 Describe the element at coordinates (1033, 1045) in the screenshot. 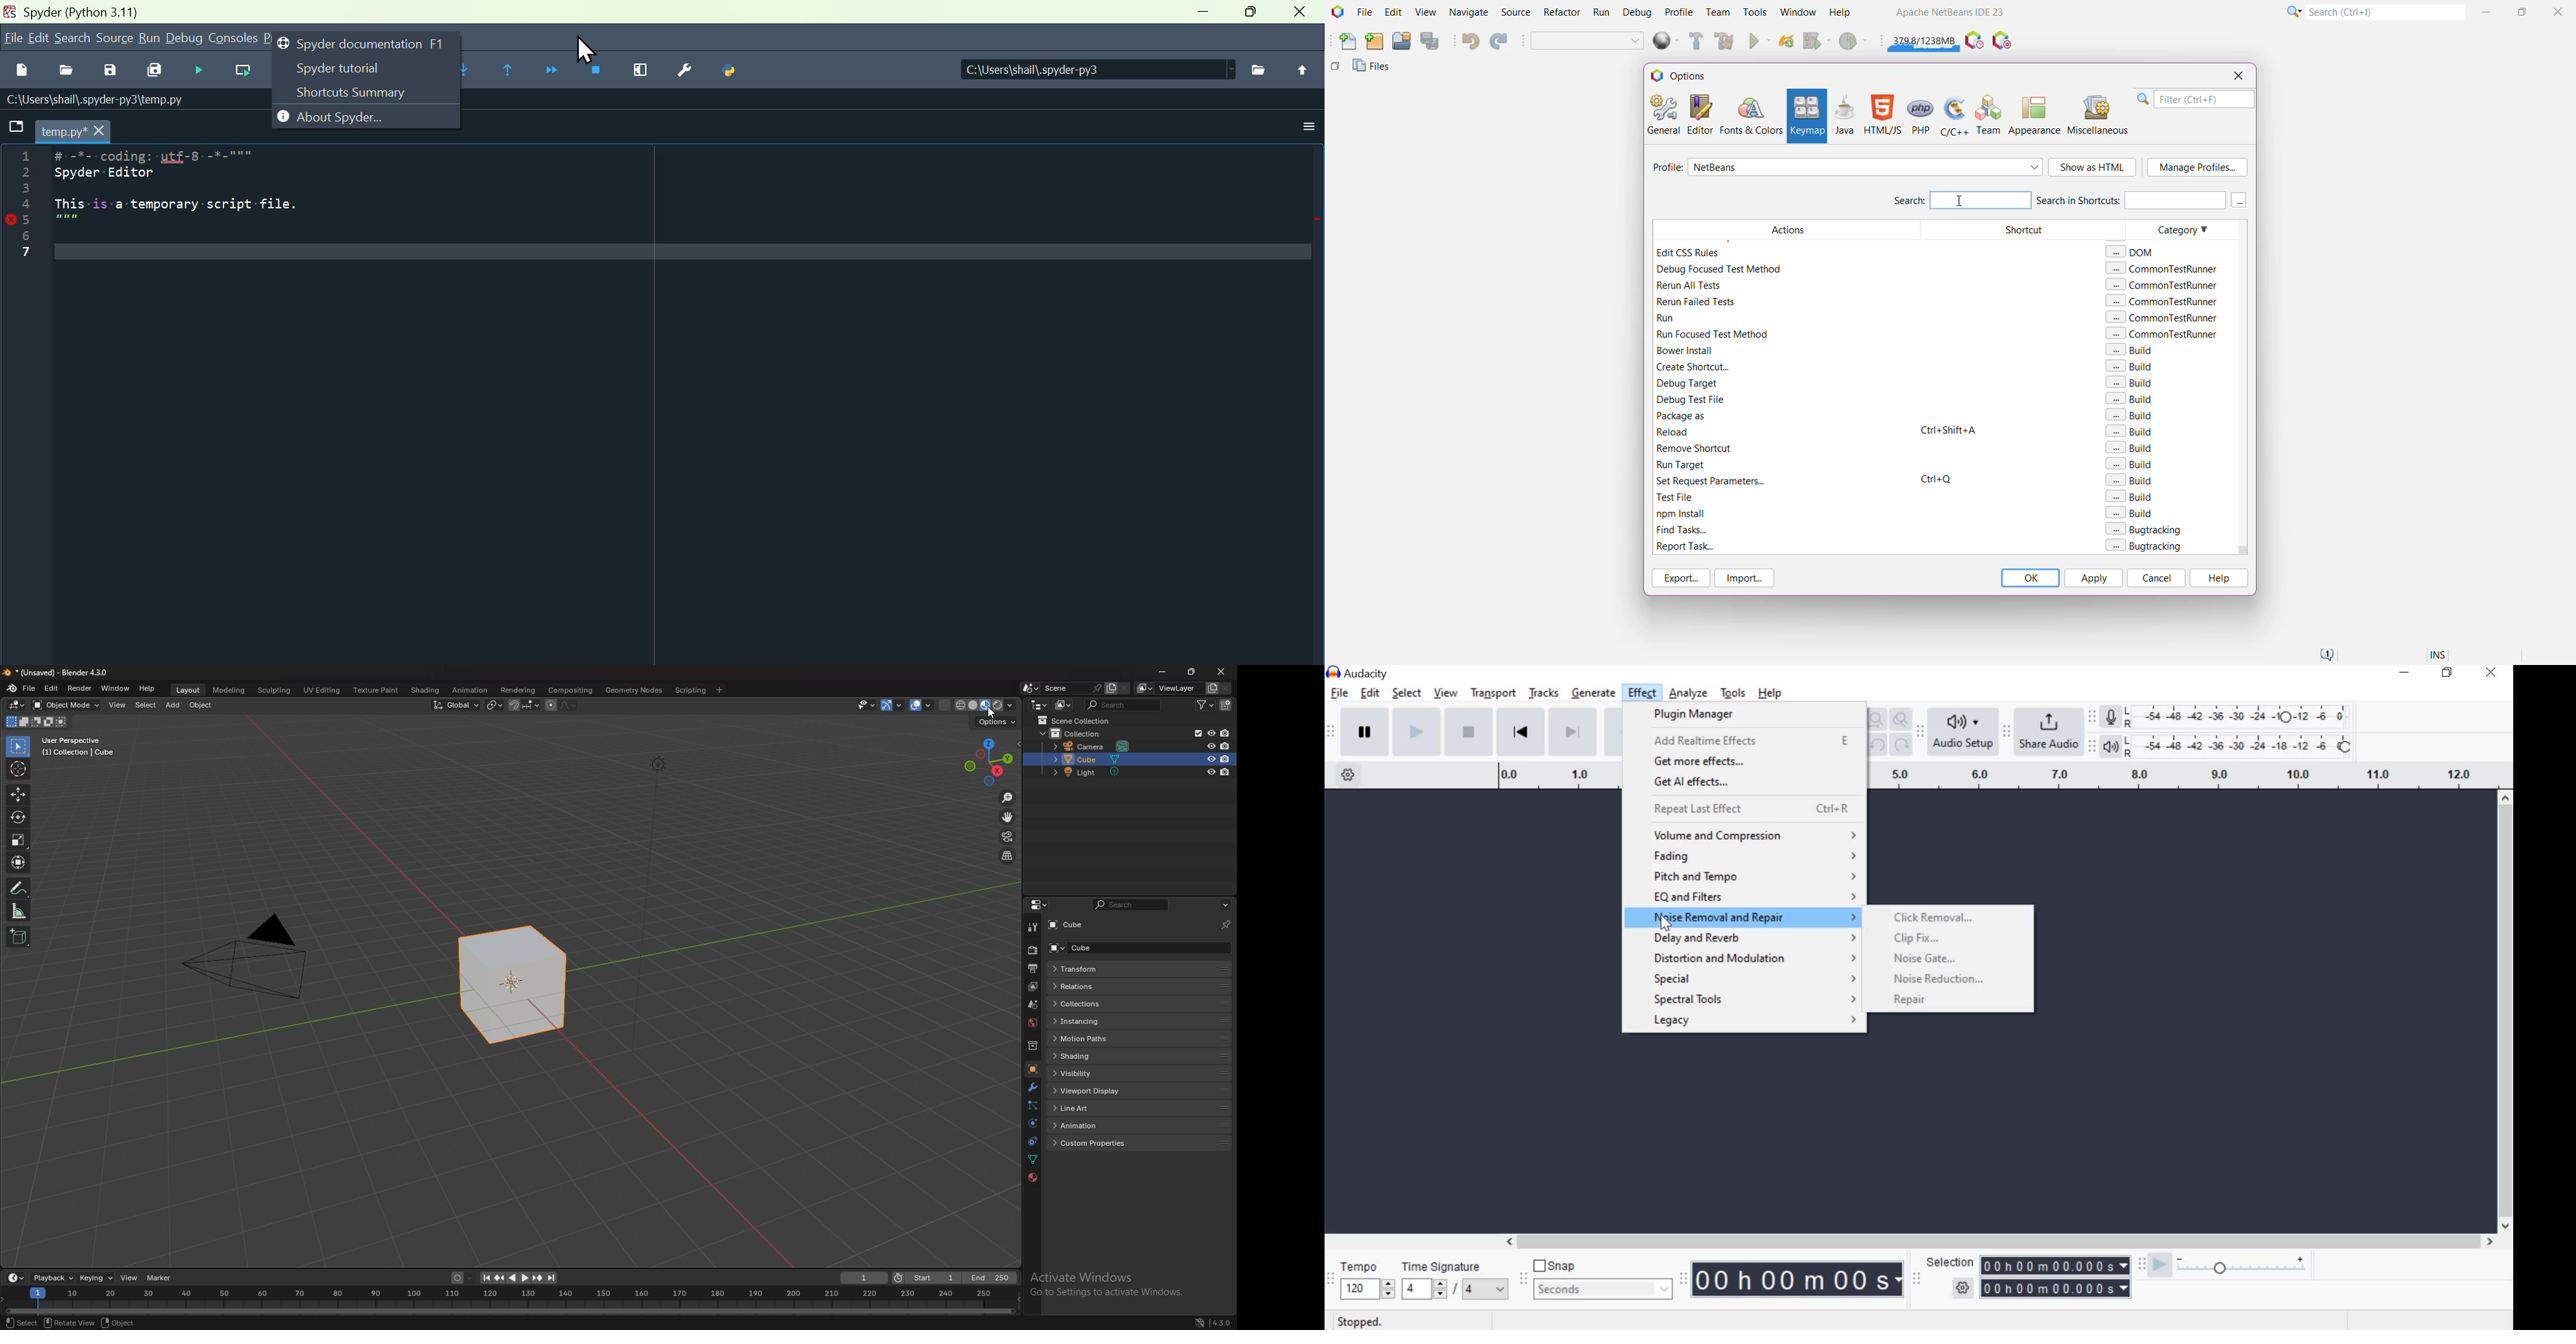

I see `collection` at that location.